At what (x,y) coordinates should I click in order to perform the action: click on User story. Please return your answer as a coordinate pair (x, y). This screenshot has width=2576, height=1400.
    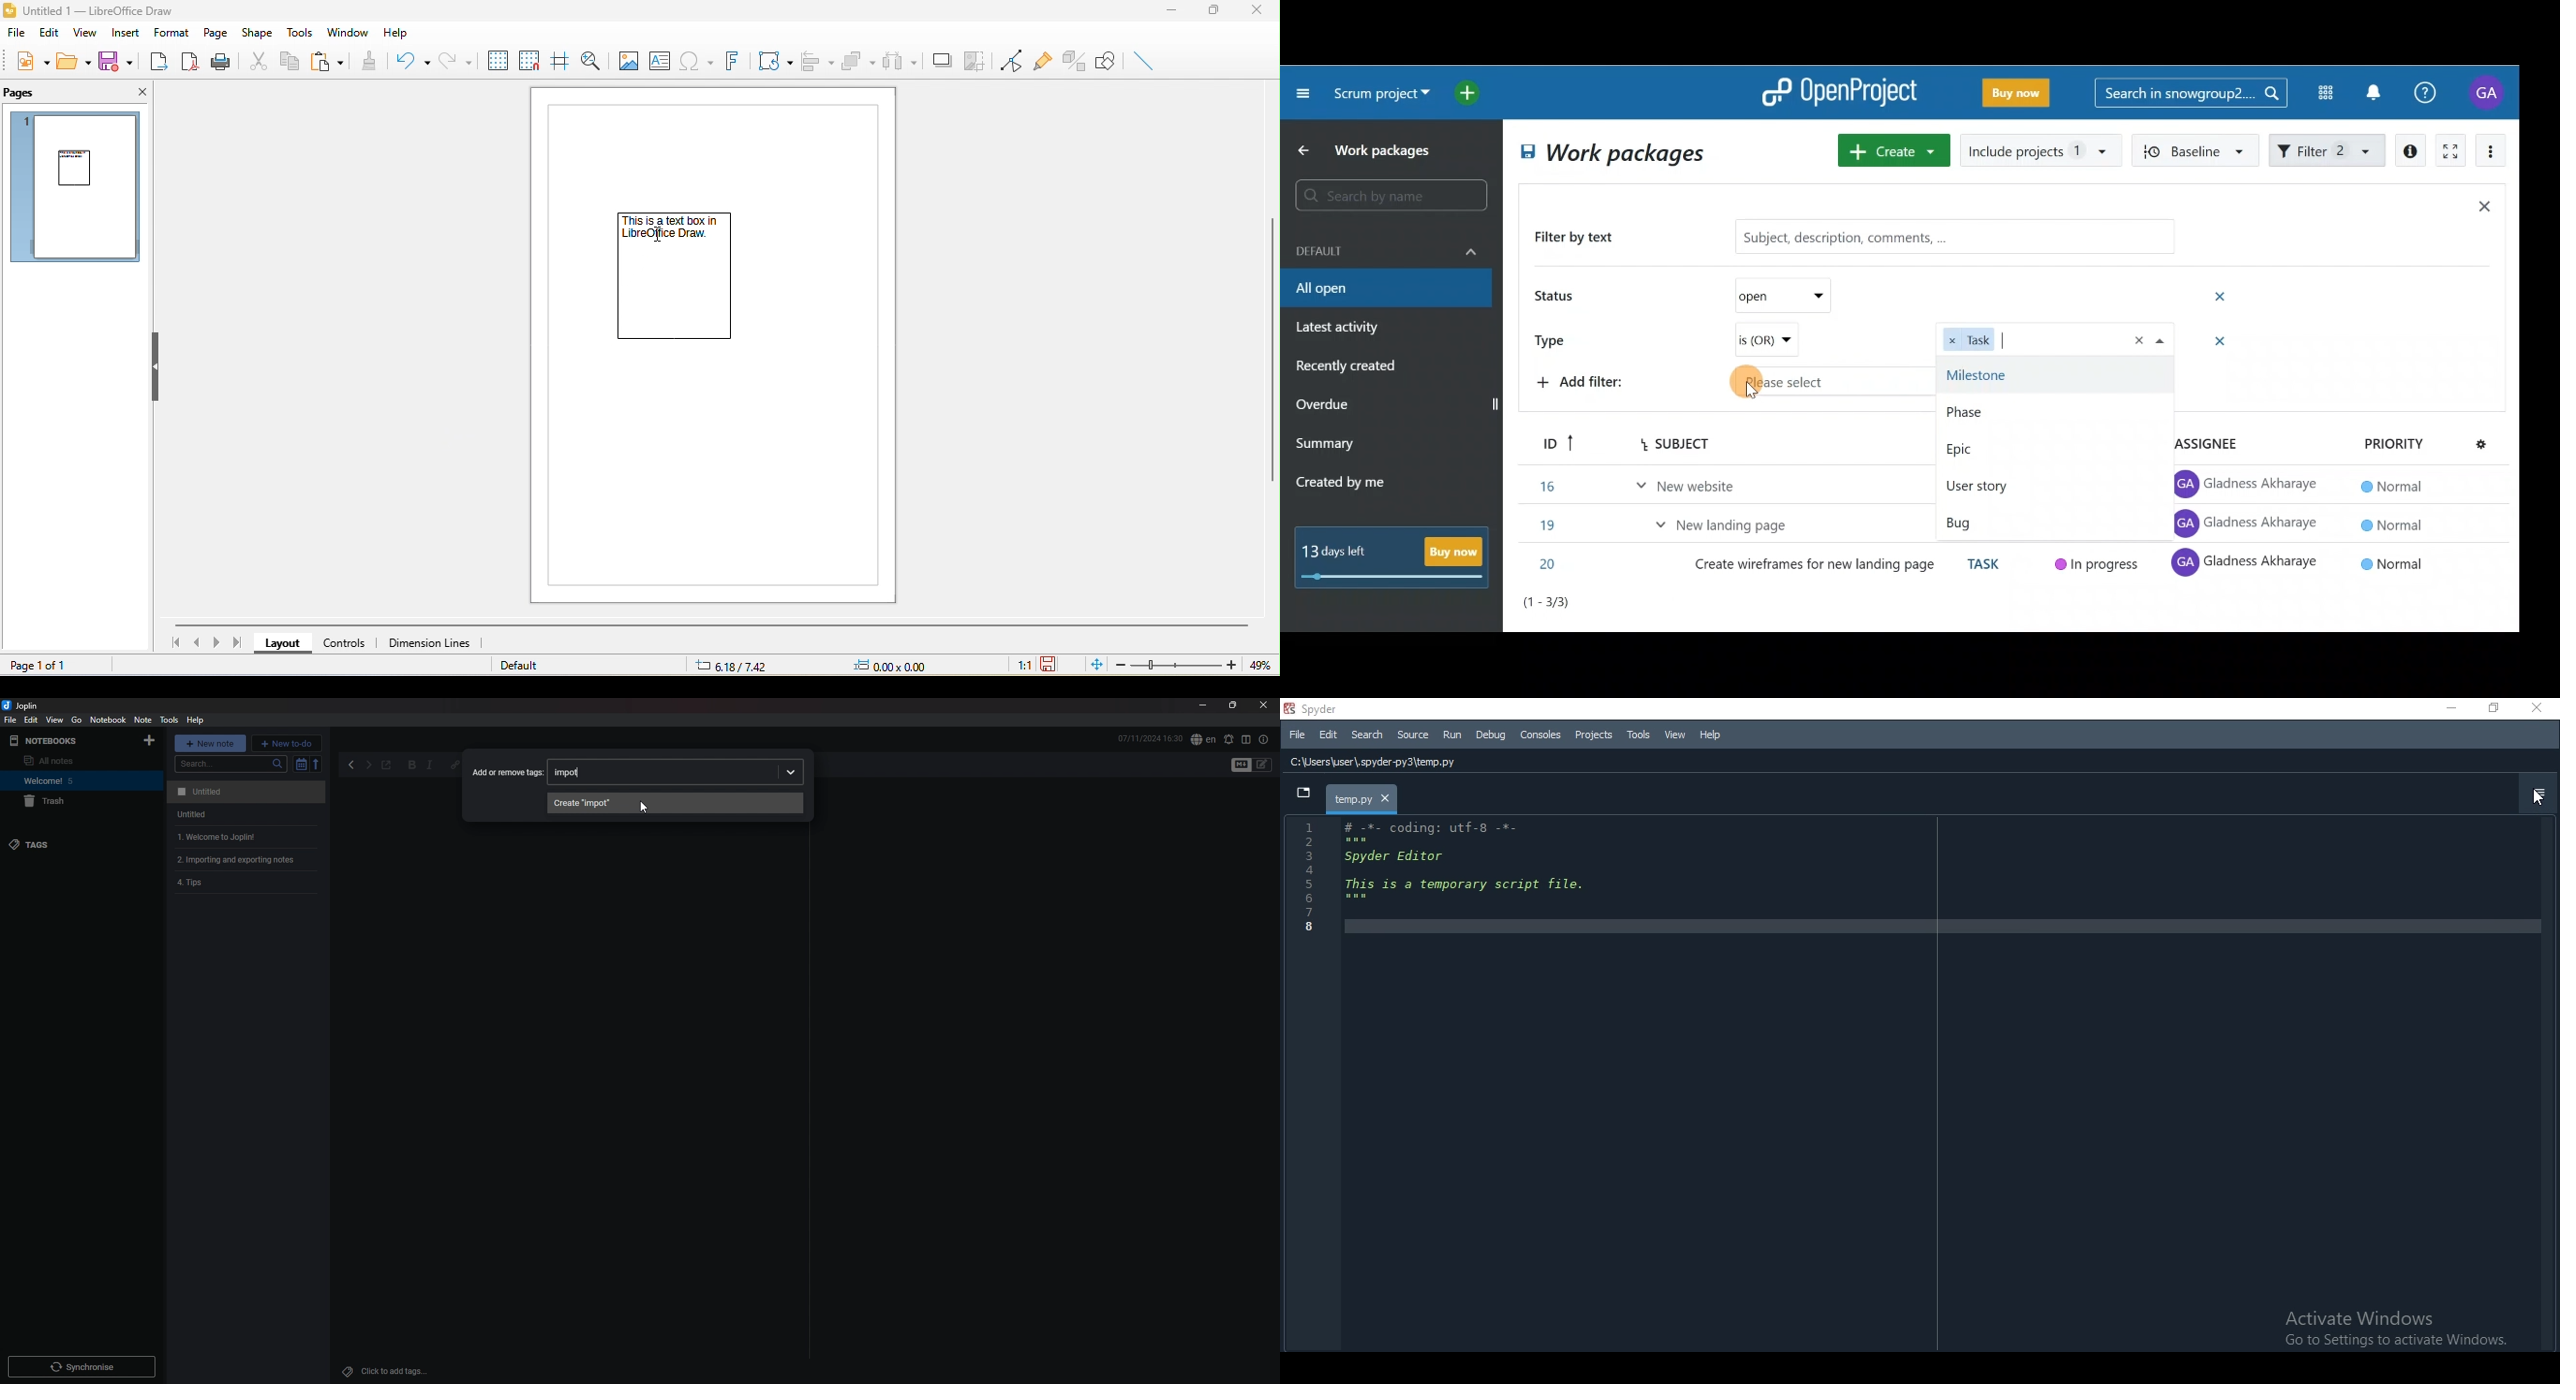
    Looking at the image, I should click on (2035, 522).